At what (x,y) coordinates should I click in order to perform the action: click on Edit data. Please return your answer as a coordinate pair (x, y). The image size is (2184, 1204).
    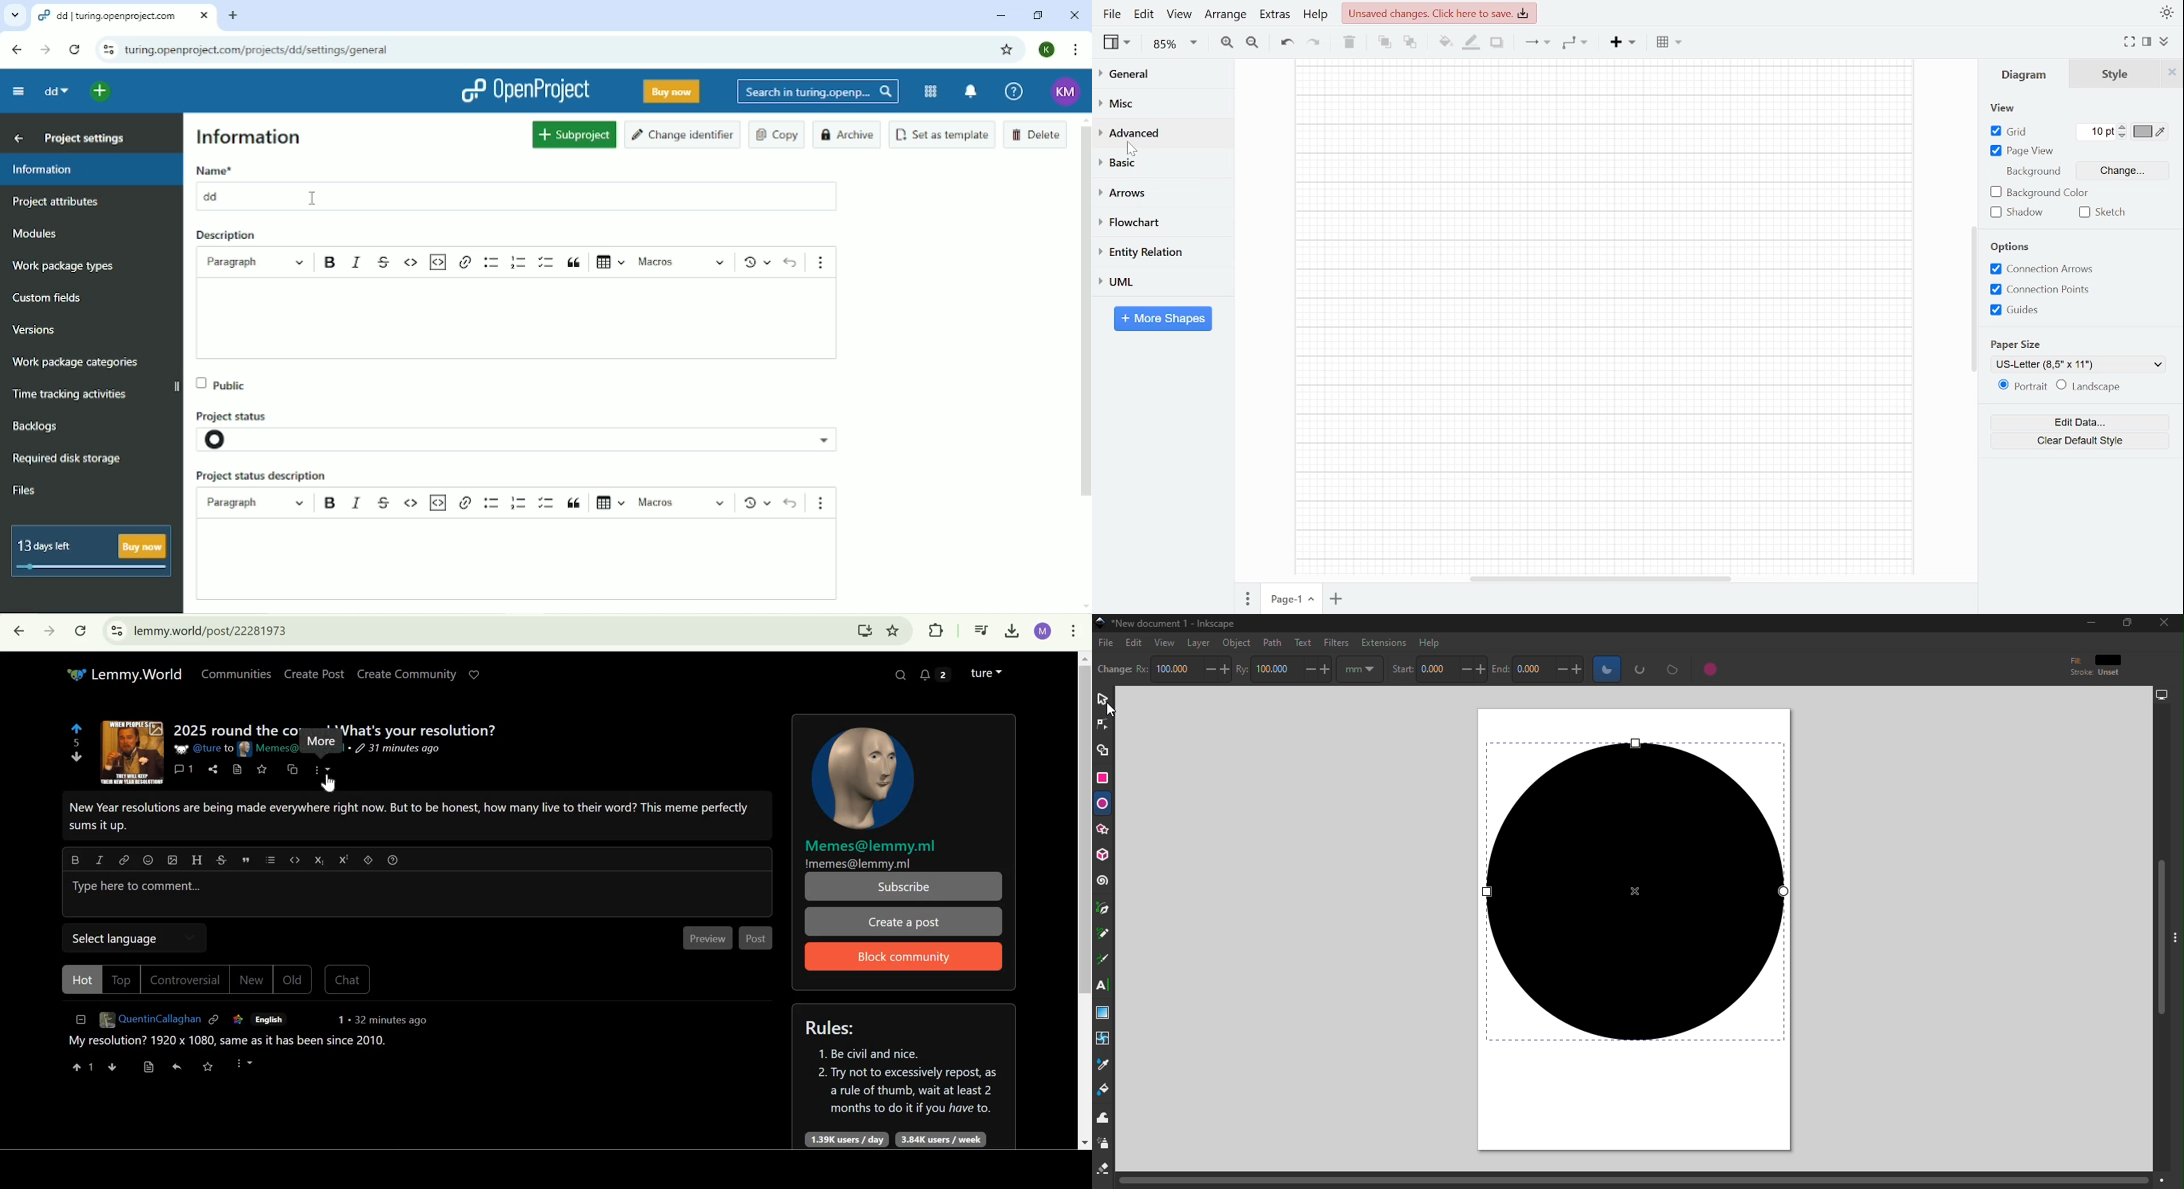
    Looking at the image, I should click on (2083, 420).